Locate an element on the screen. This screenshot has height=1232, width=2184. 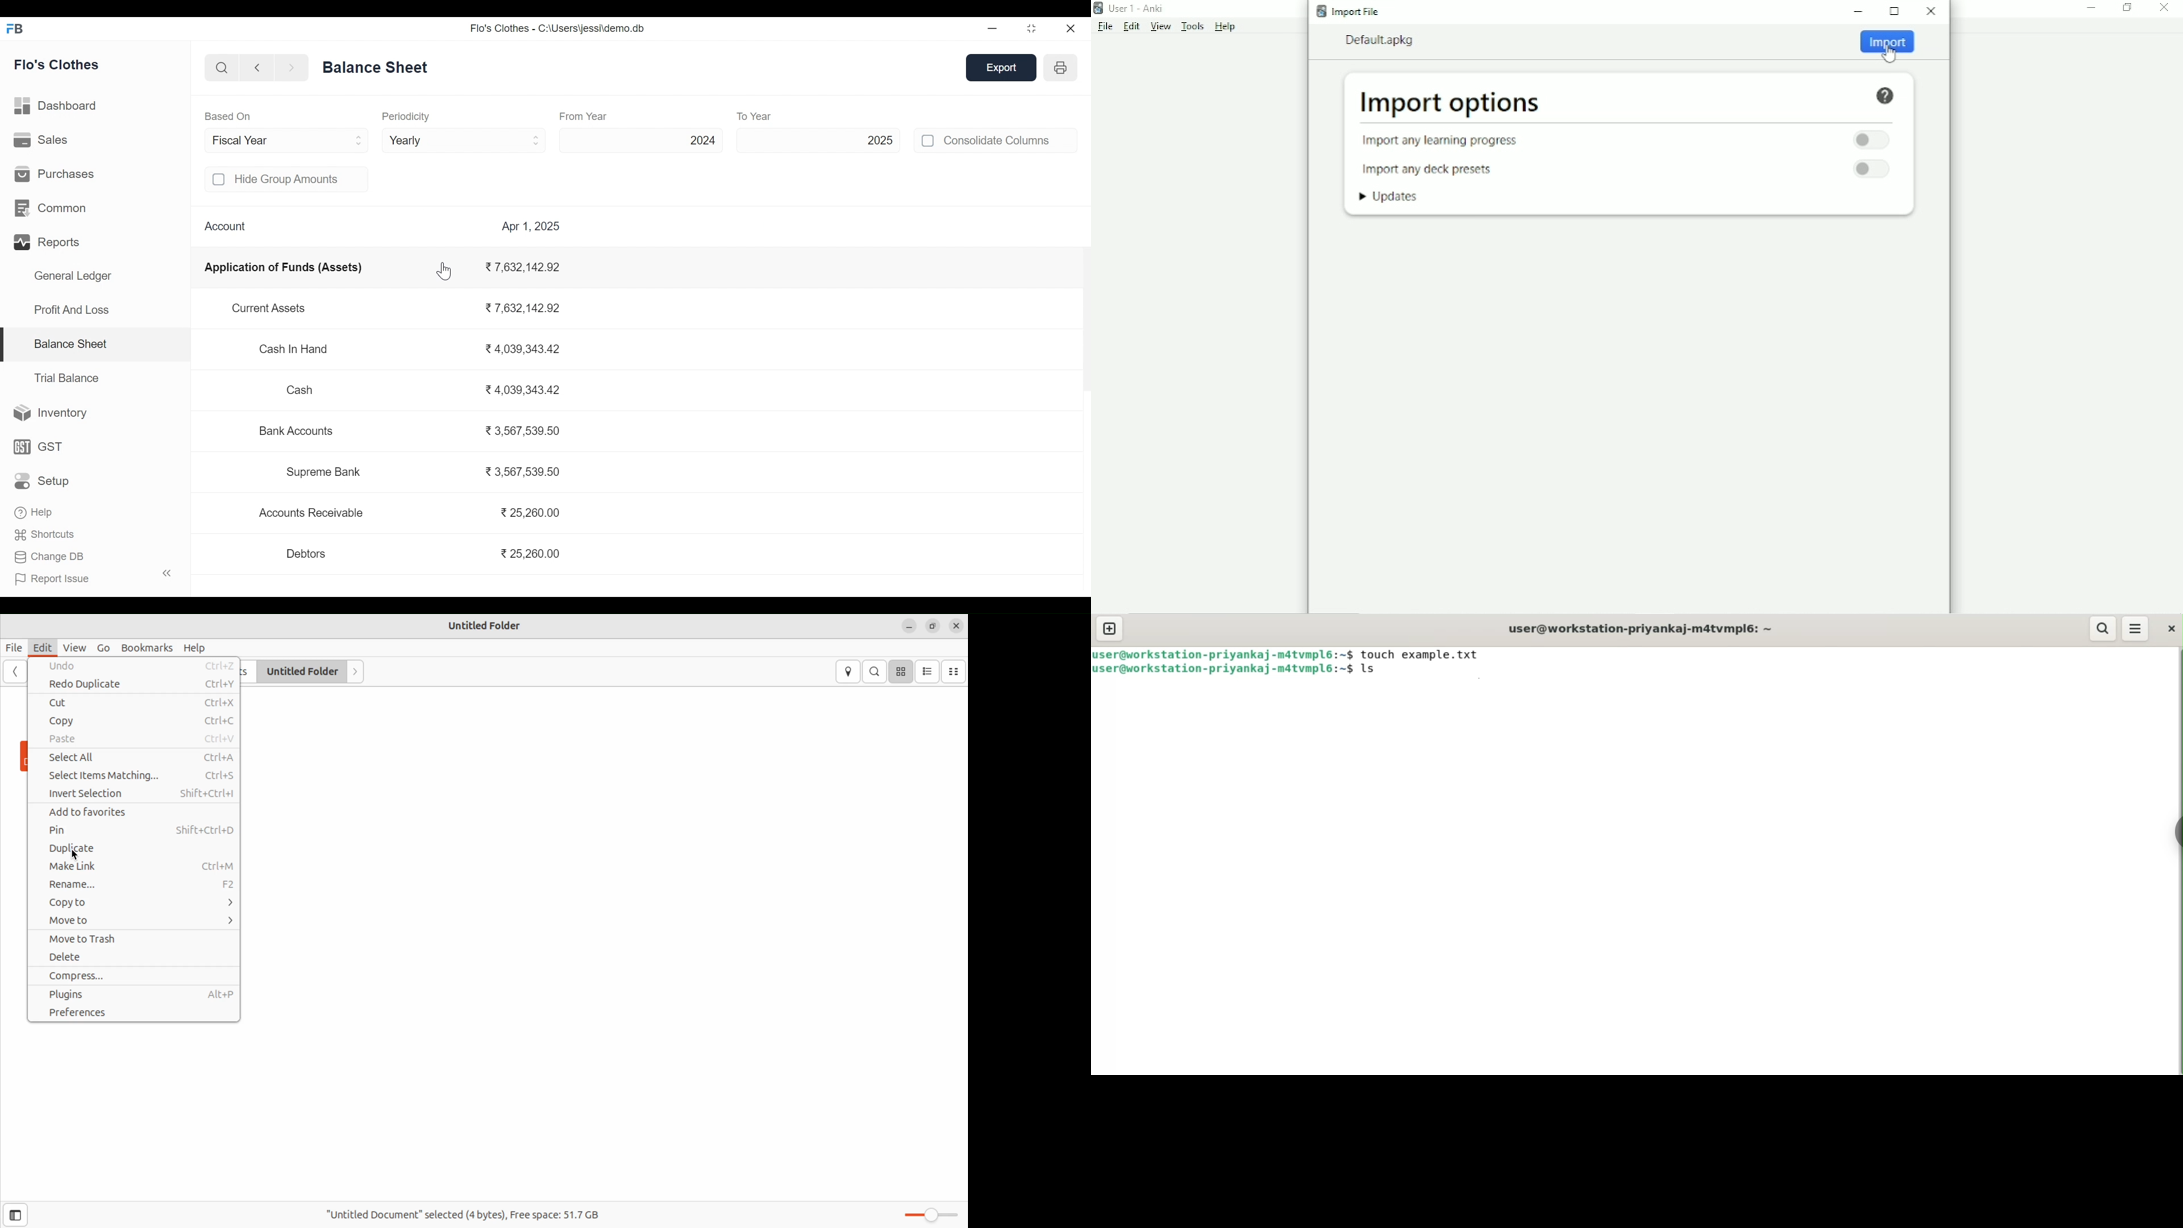
checkbox is located at coordinates (929, 140).